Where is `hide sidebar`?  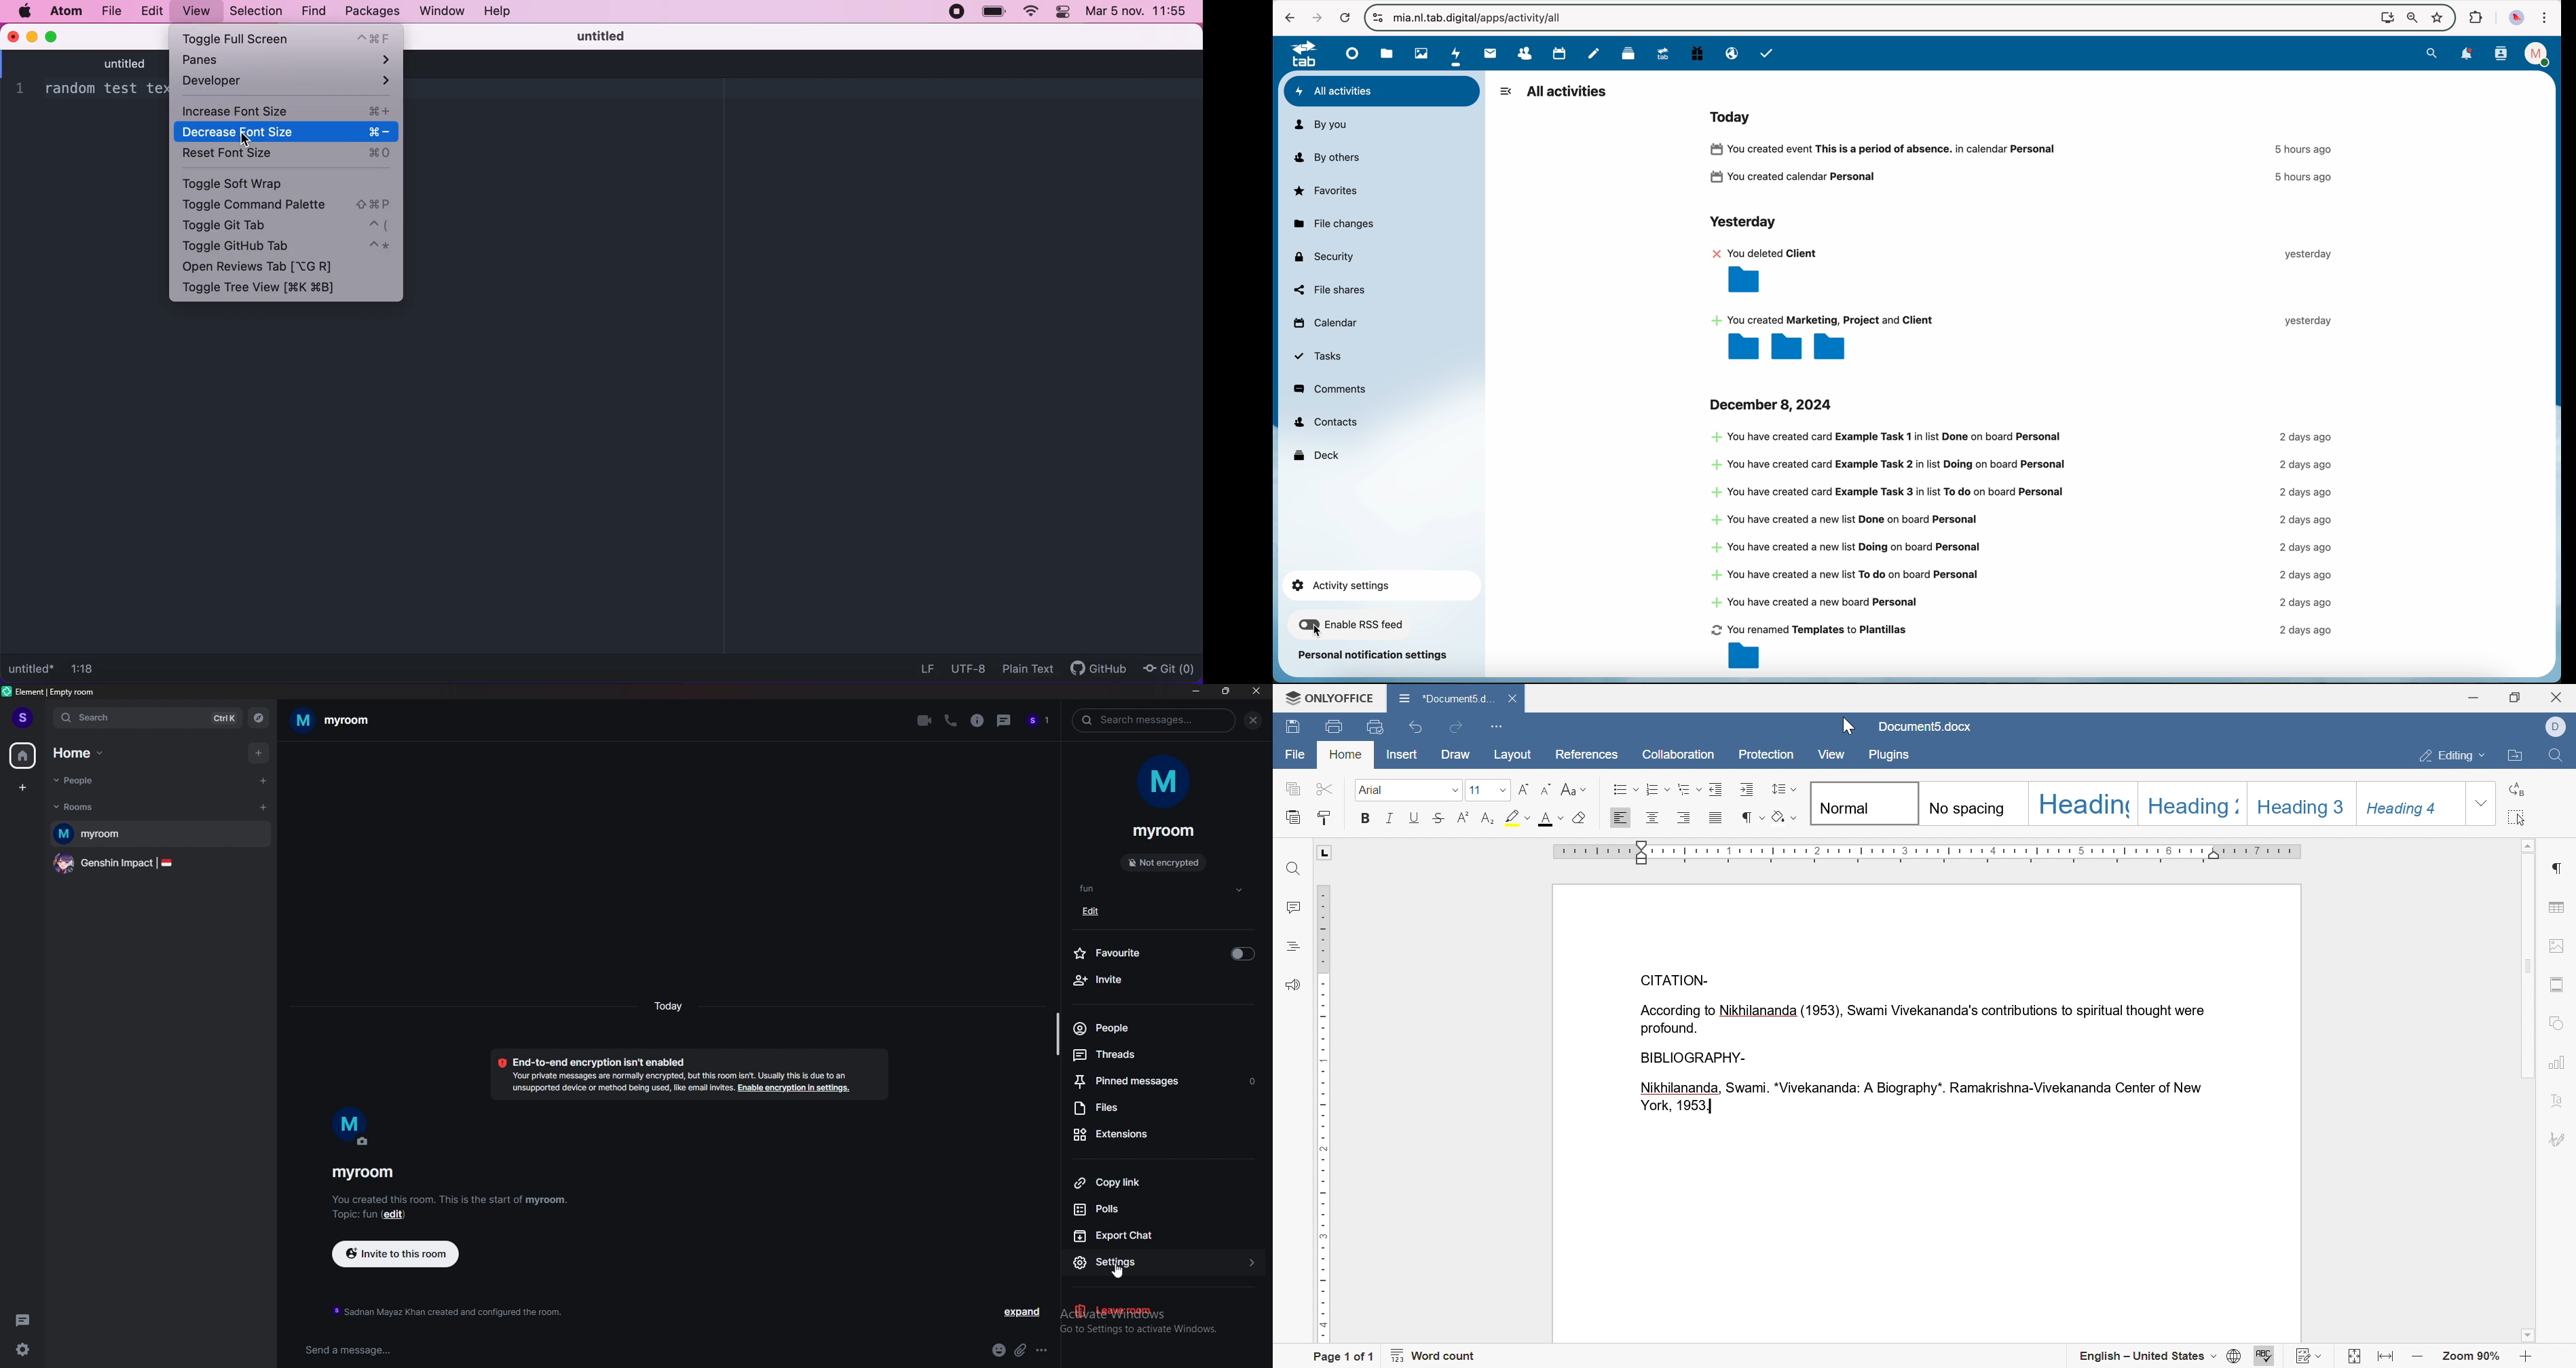 hide sidebar is located at coordinates (1506, 91).